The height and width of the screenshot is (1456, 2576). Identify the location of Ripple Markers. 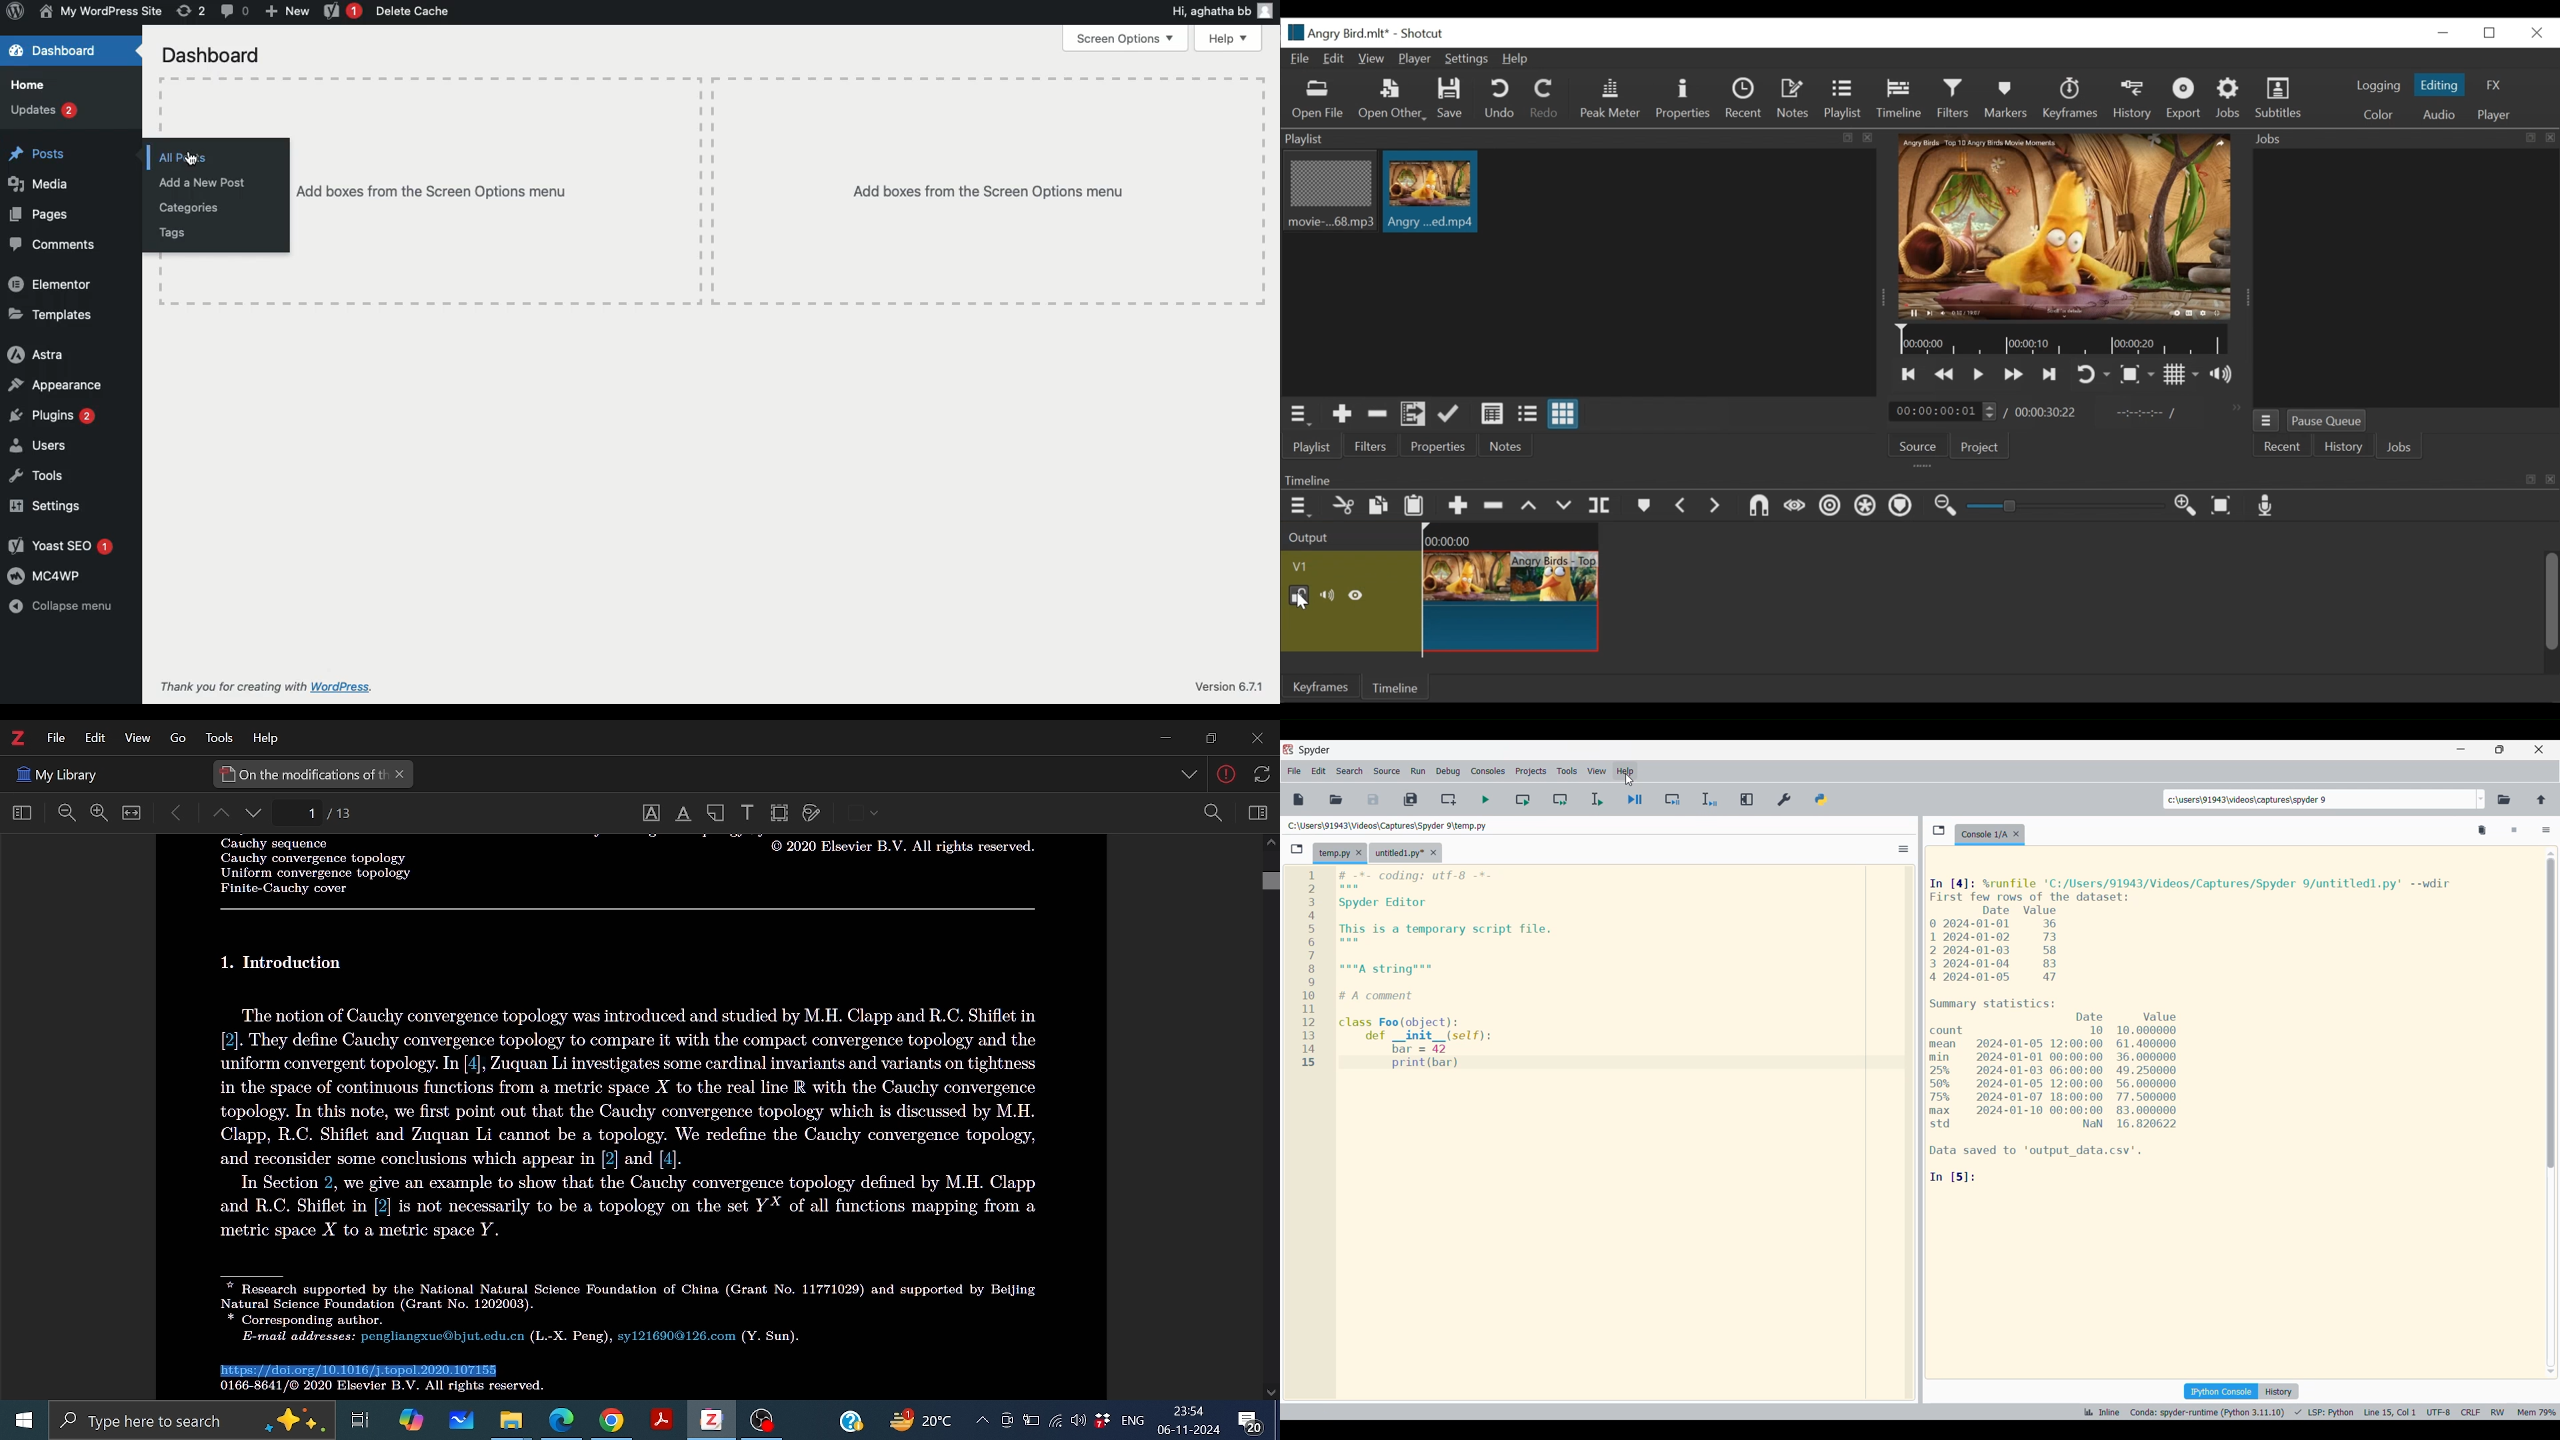
(1902, 507).